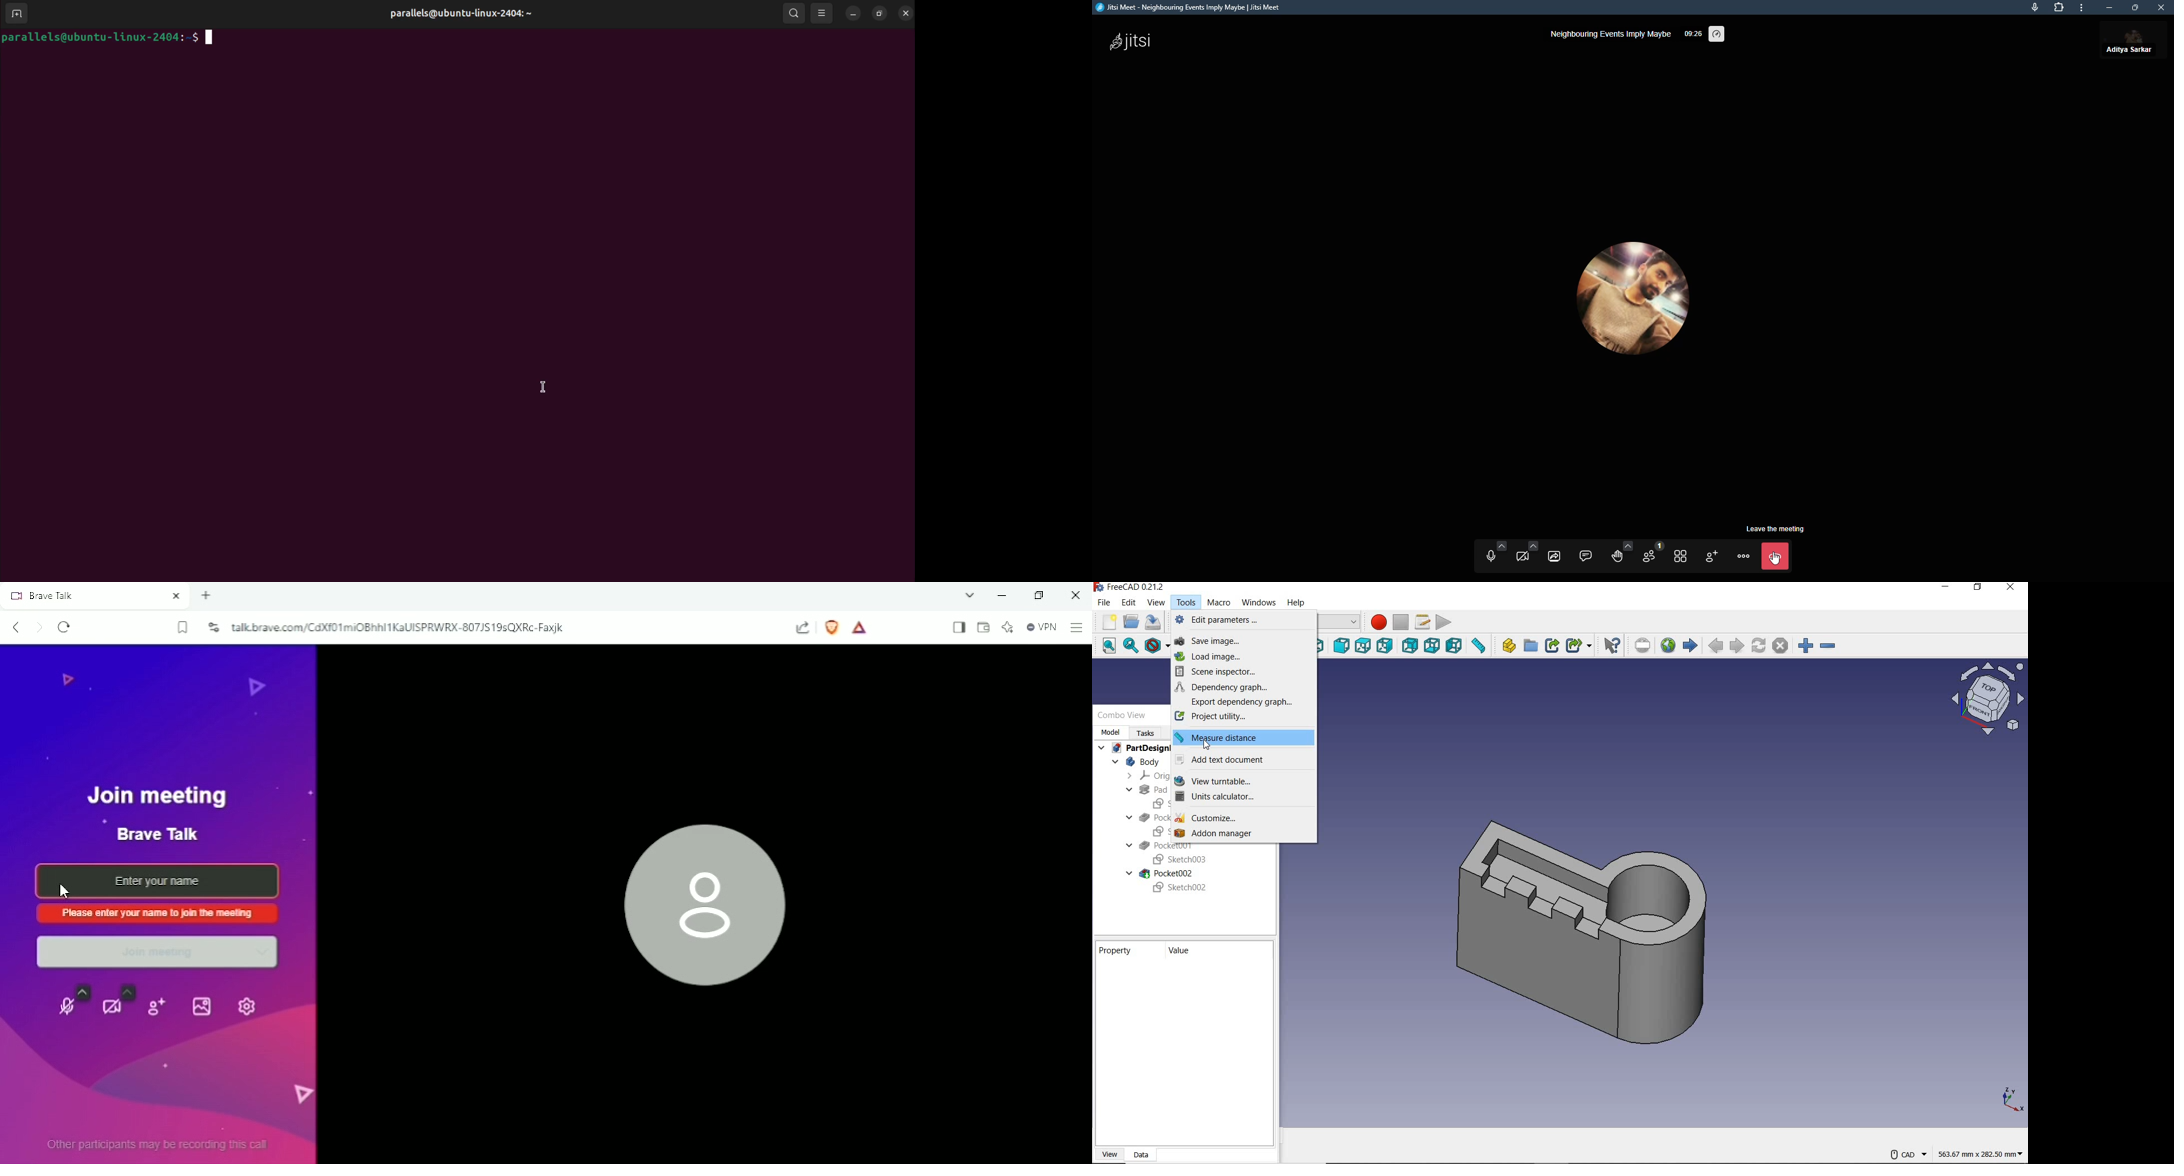 The image size is (2184, 1176). I want to click on minimize, so click(1948, 588).